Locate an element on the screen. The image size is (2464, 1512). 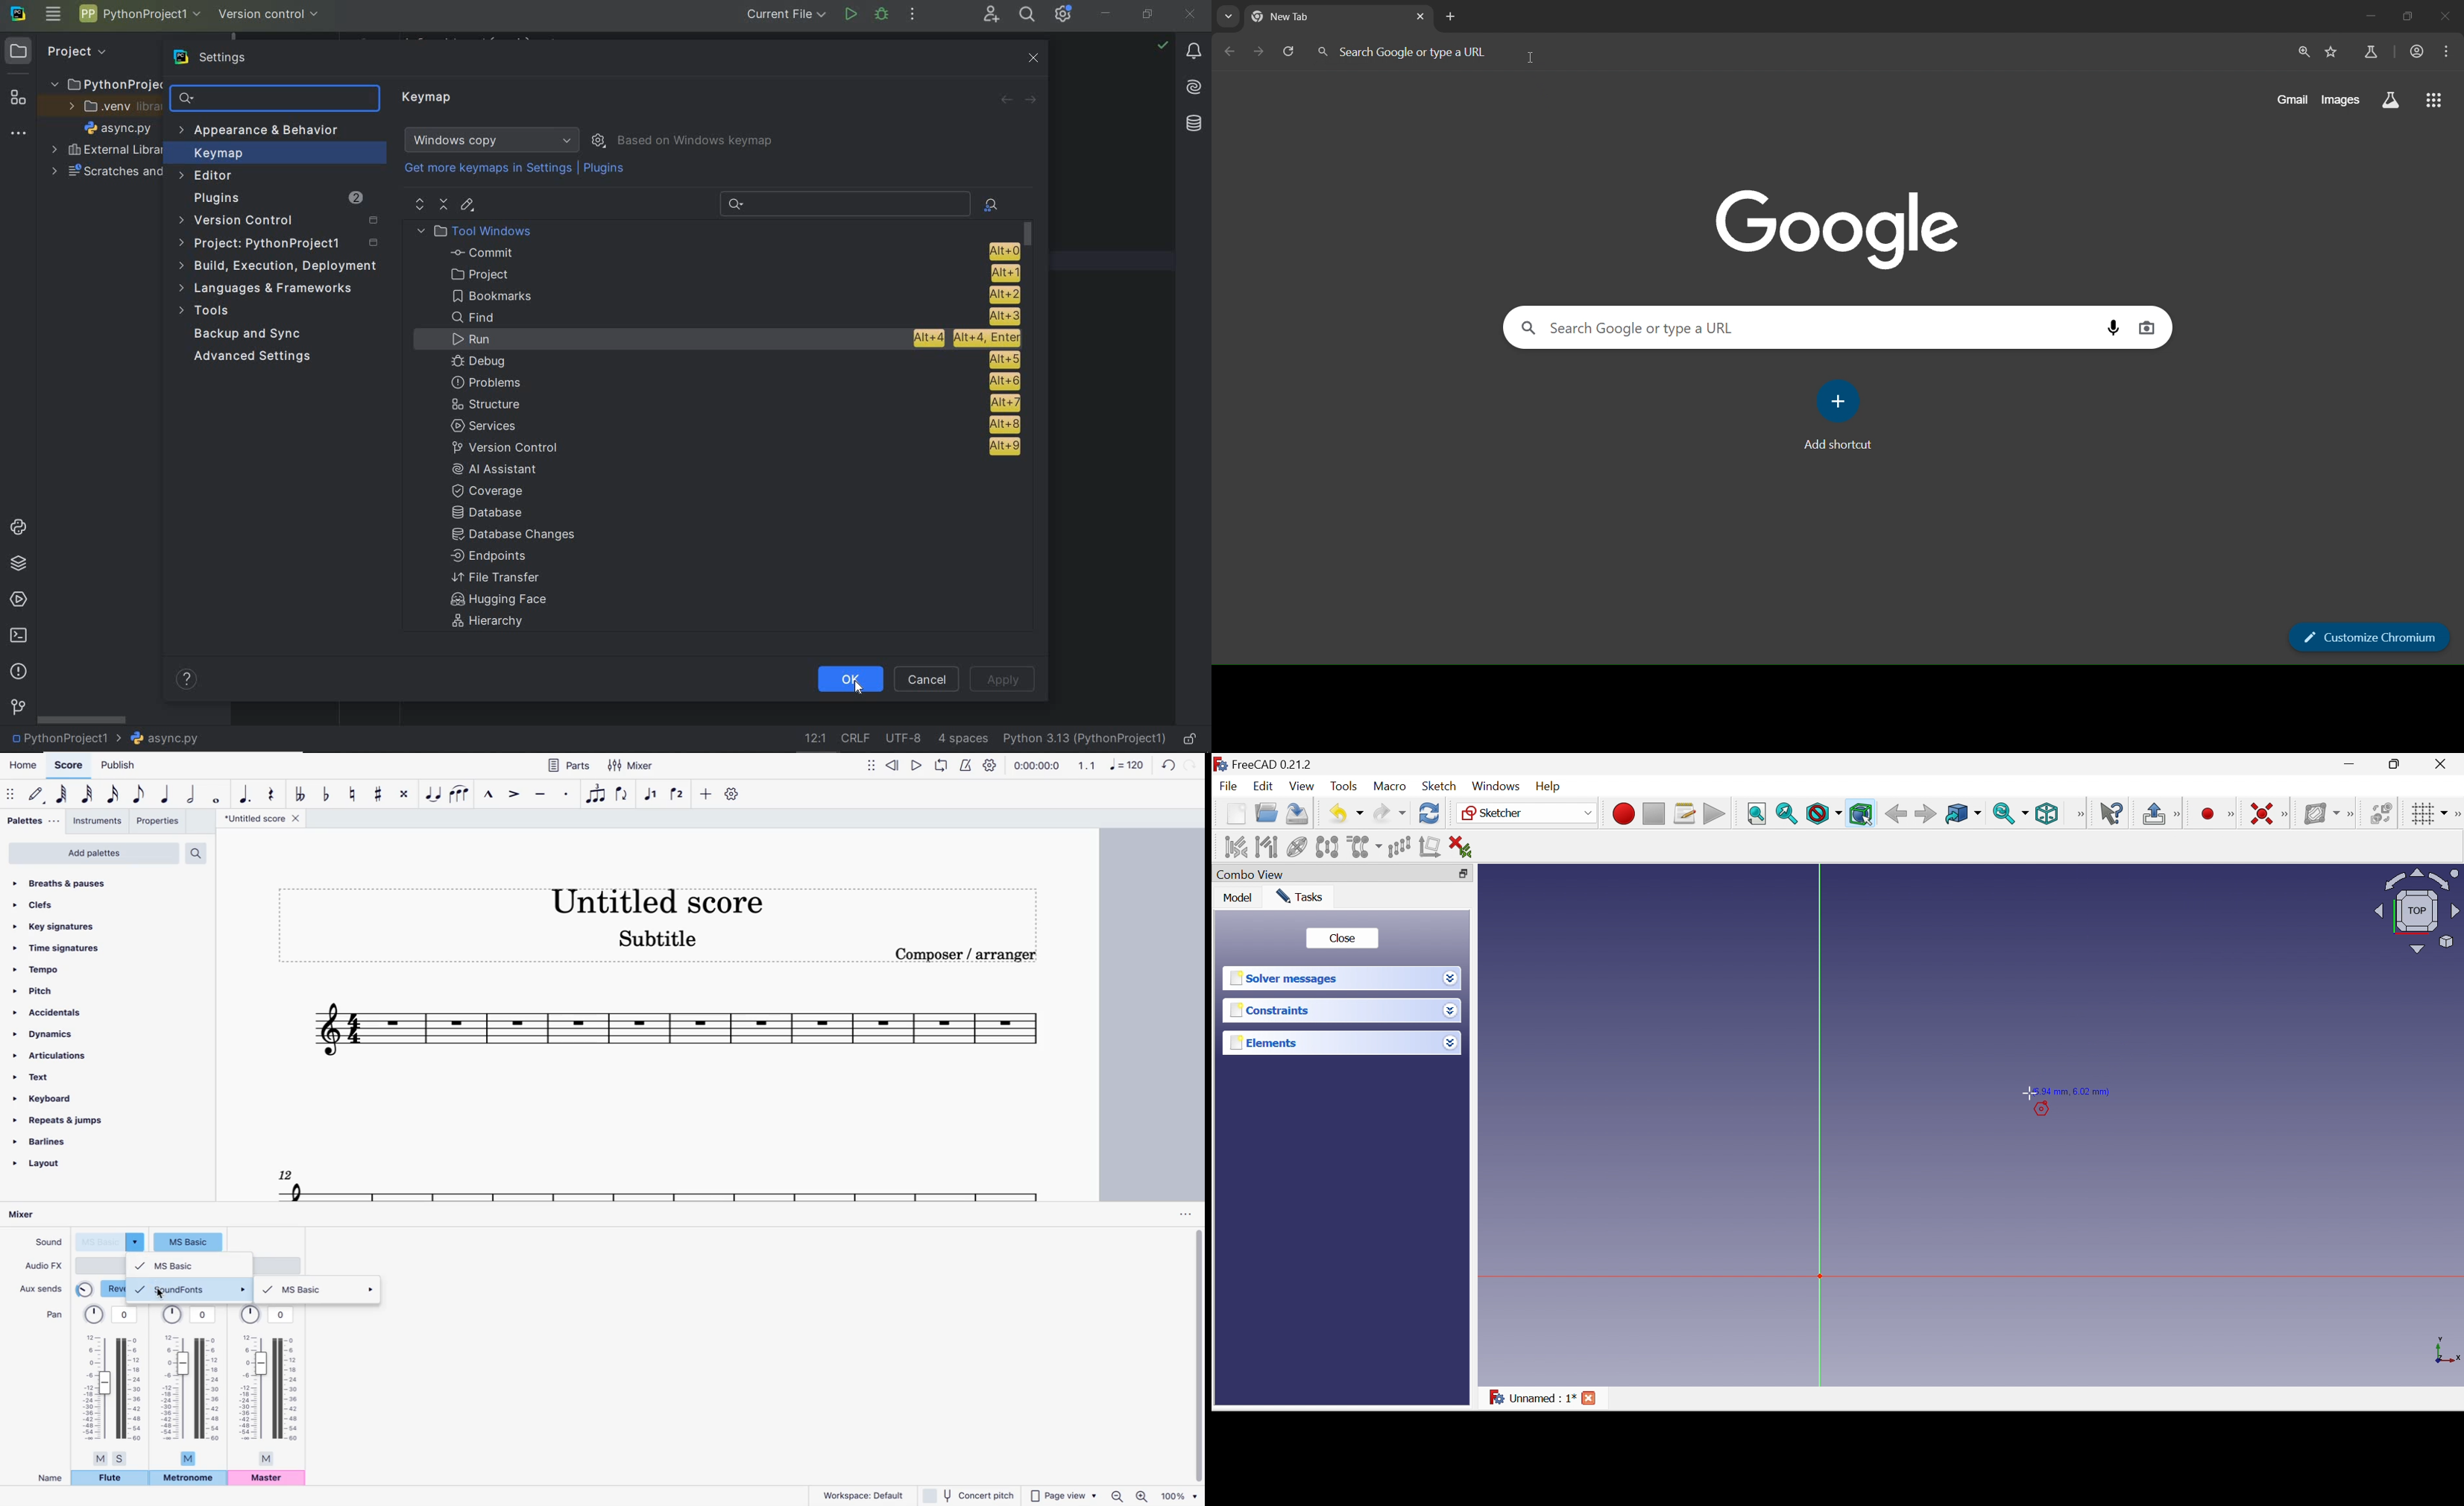
Project is located at coordinates (281, 244).